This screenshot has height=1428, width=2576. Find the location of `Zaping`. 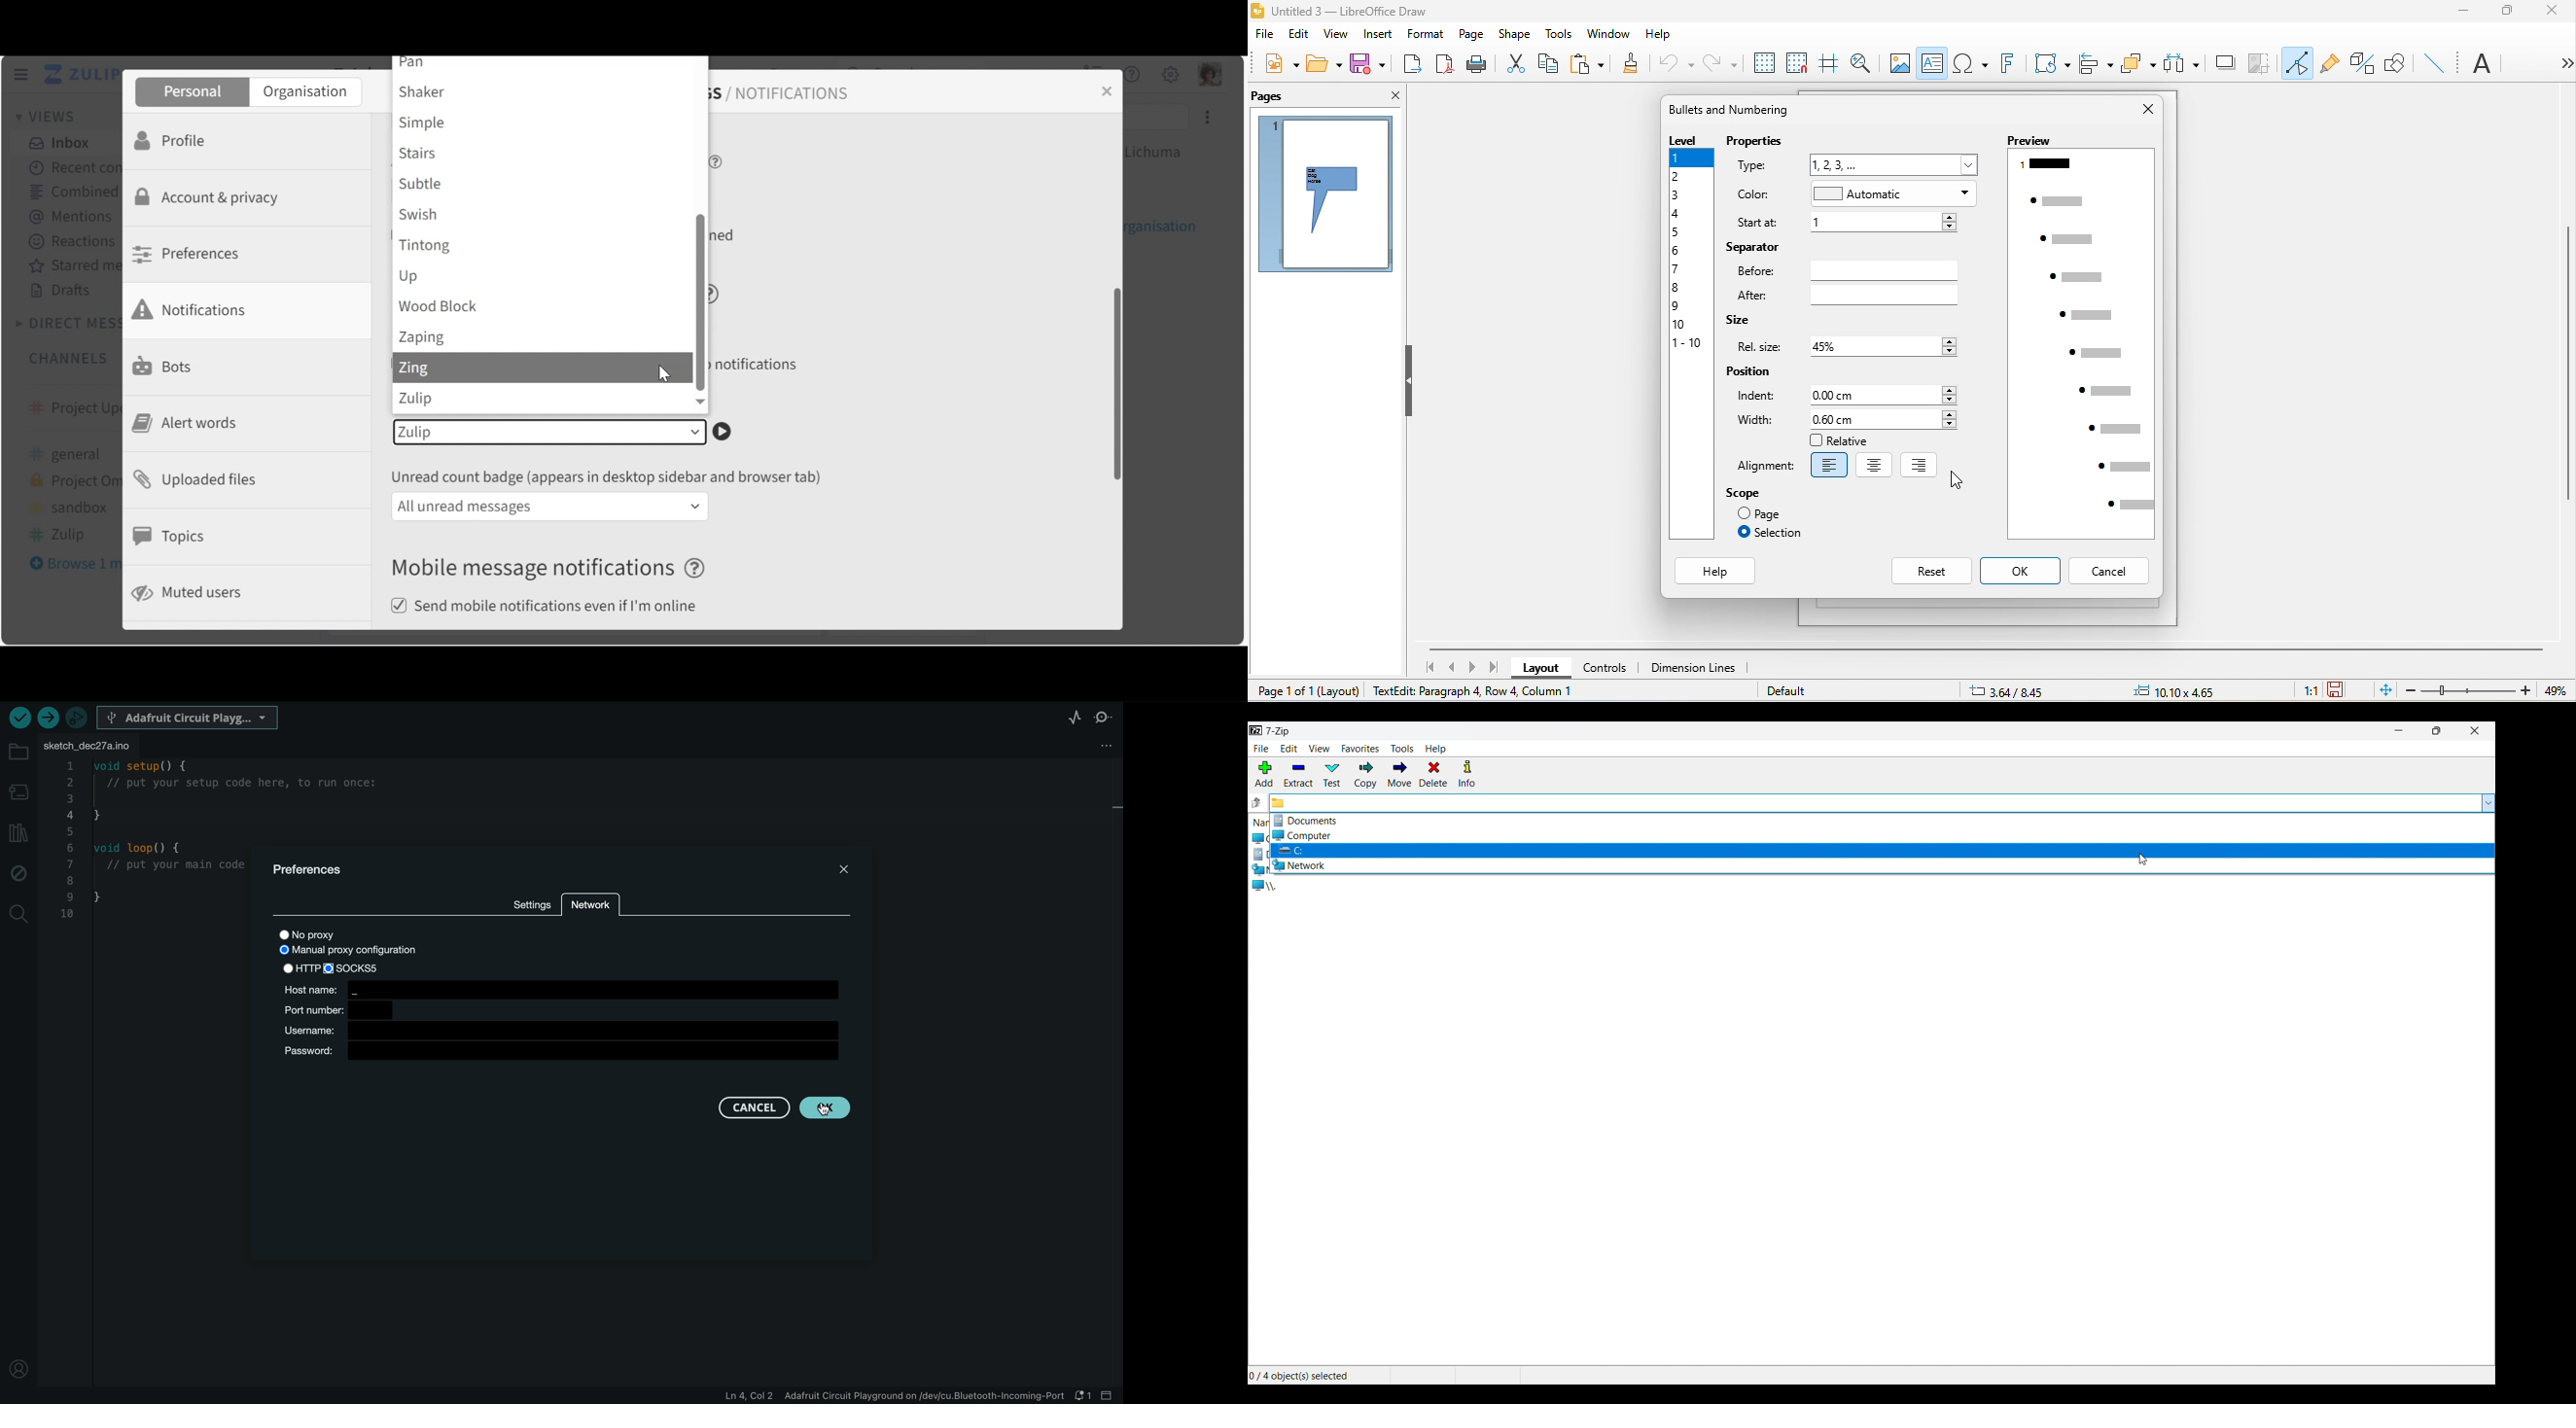

Zaping is located at coordinates (543, 339).